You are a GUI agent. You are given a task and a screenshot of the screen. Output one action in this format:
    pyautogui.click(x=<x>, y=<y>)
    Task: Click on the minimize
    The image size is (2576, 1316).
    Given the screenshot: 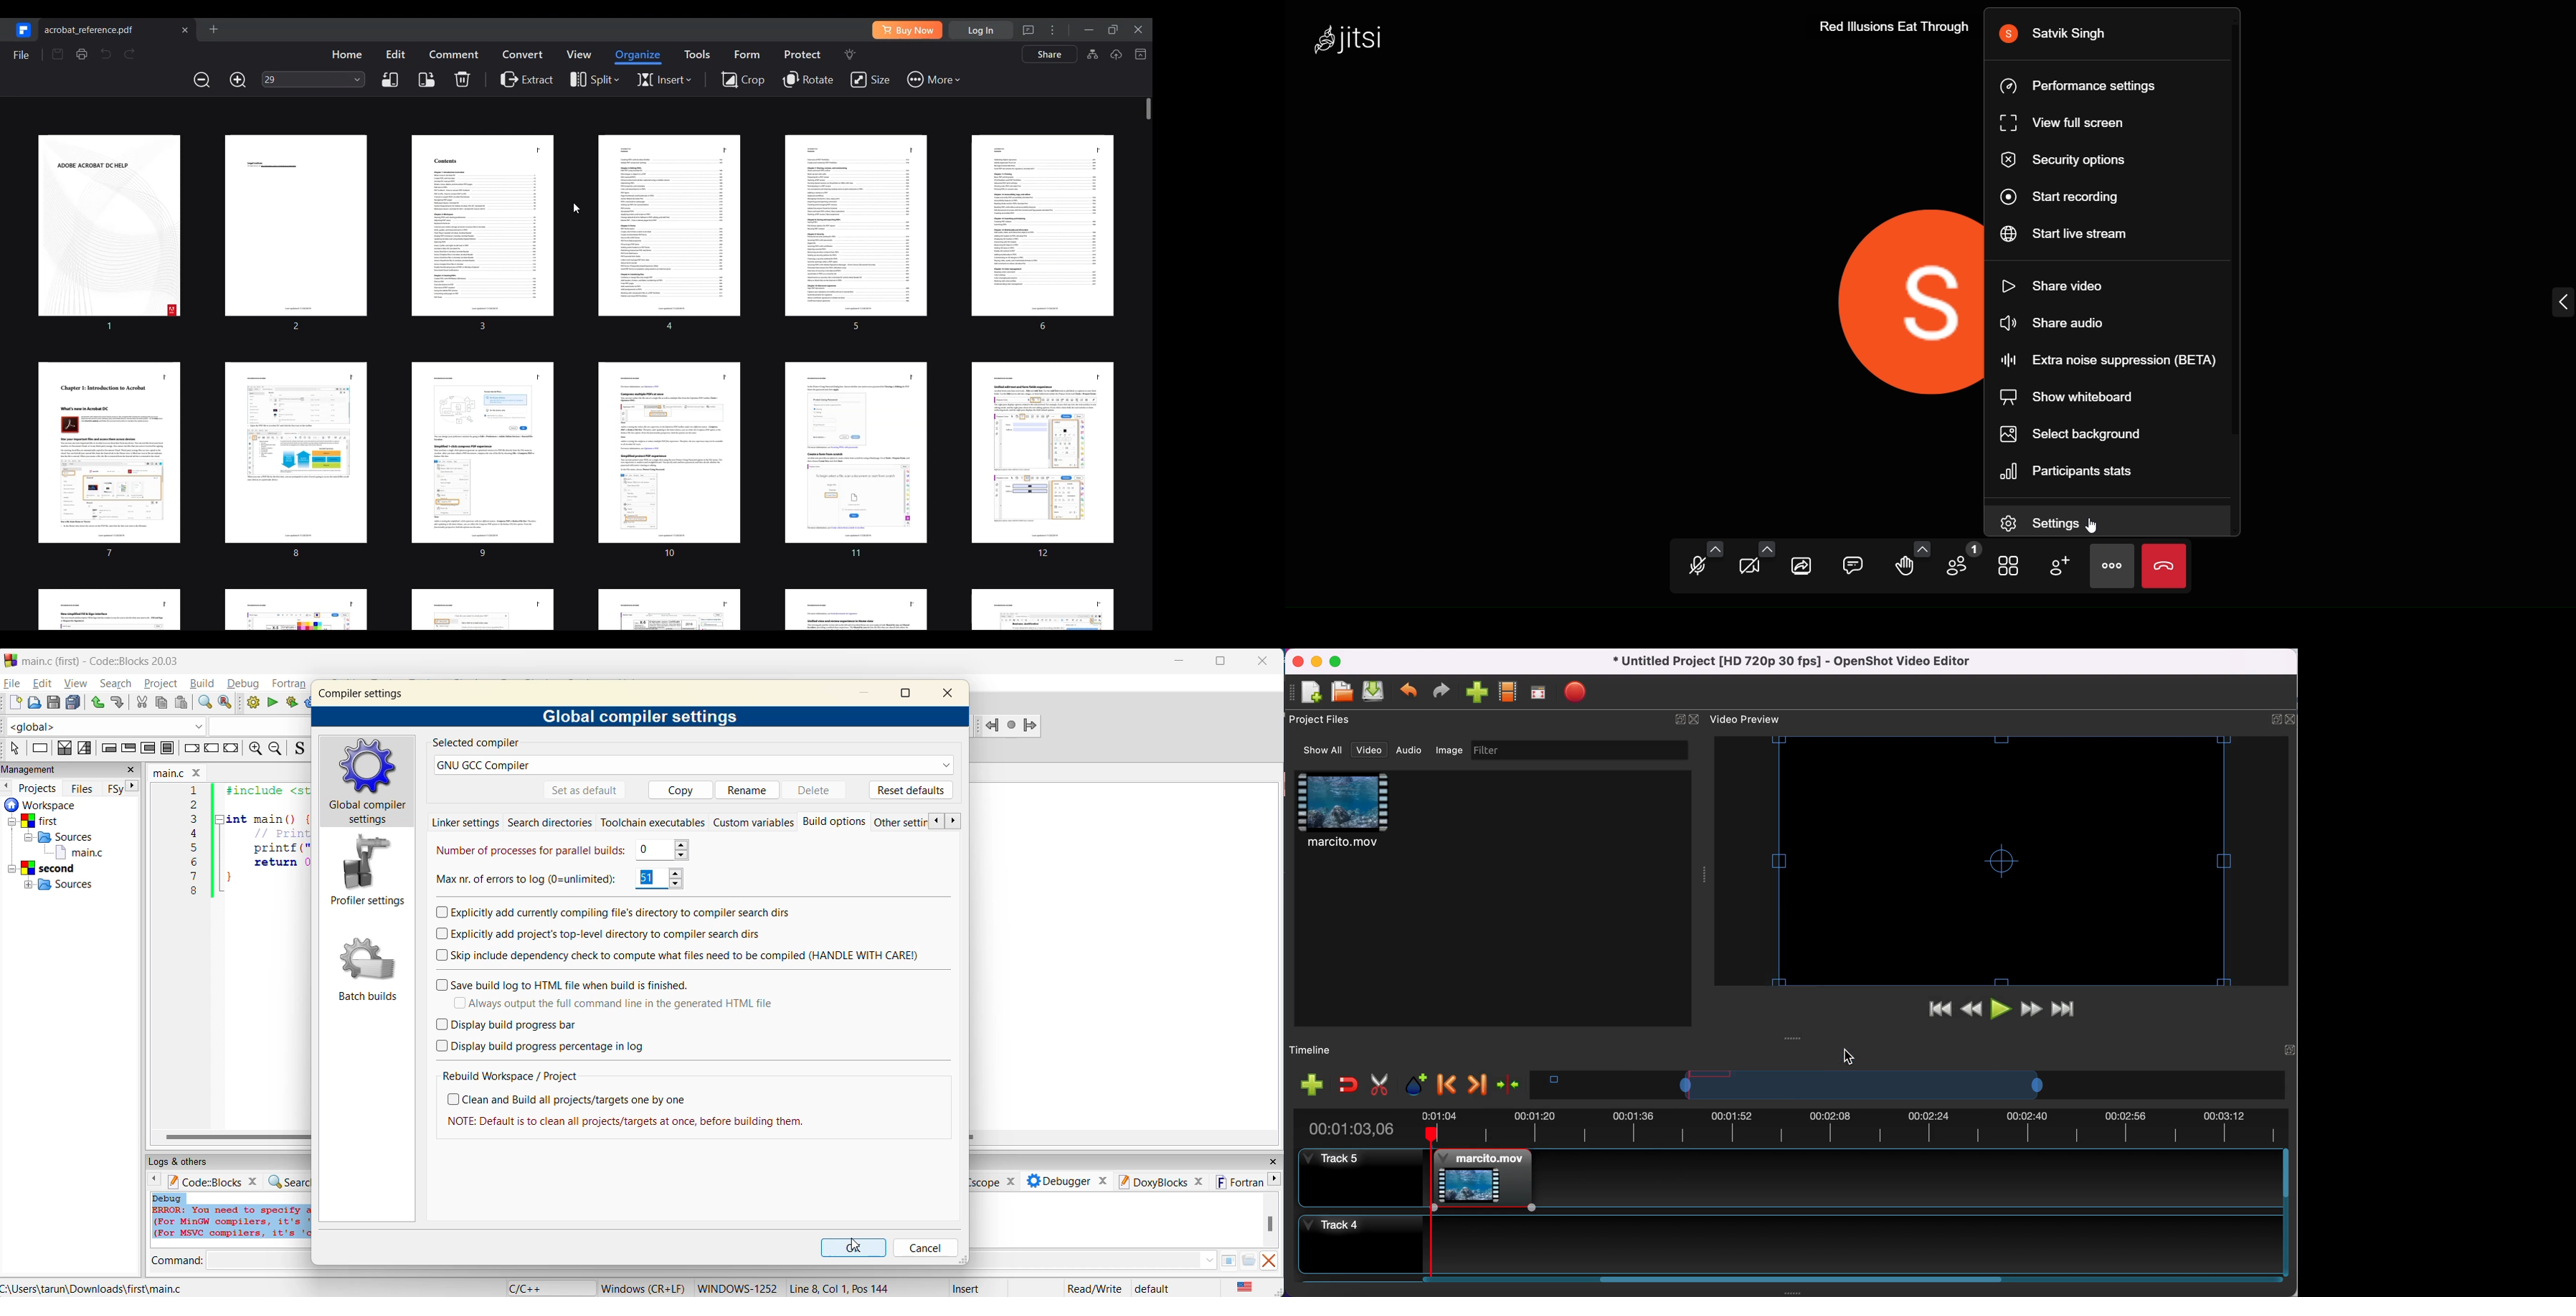 What is the action you would take?
    pyautogui.click(x=1180, y=663)
    